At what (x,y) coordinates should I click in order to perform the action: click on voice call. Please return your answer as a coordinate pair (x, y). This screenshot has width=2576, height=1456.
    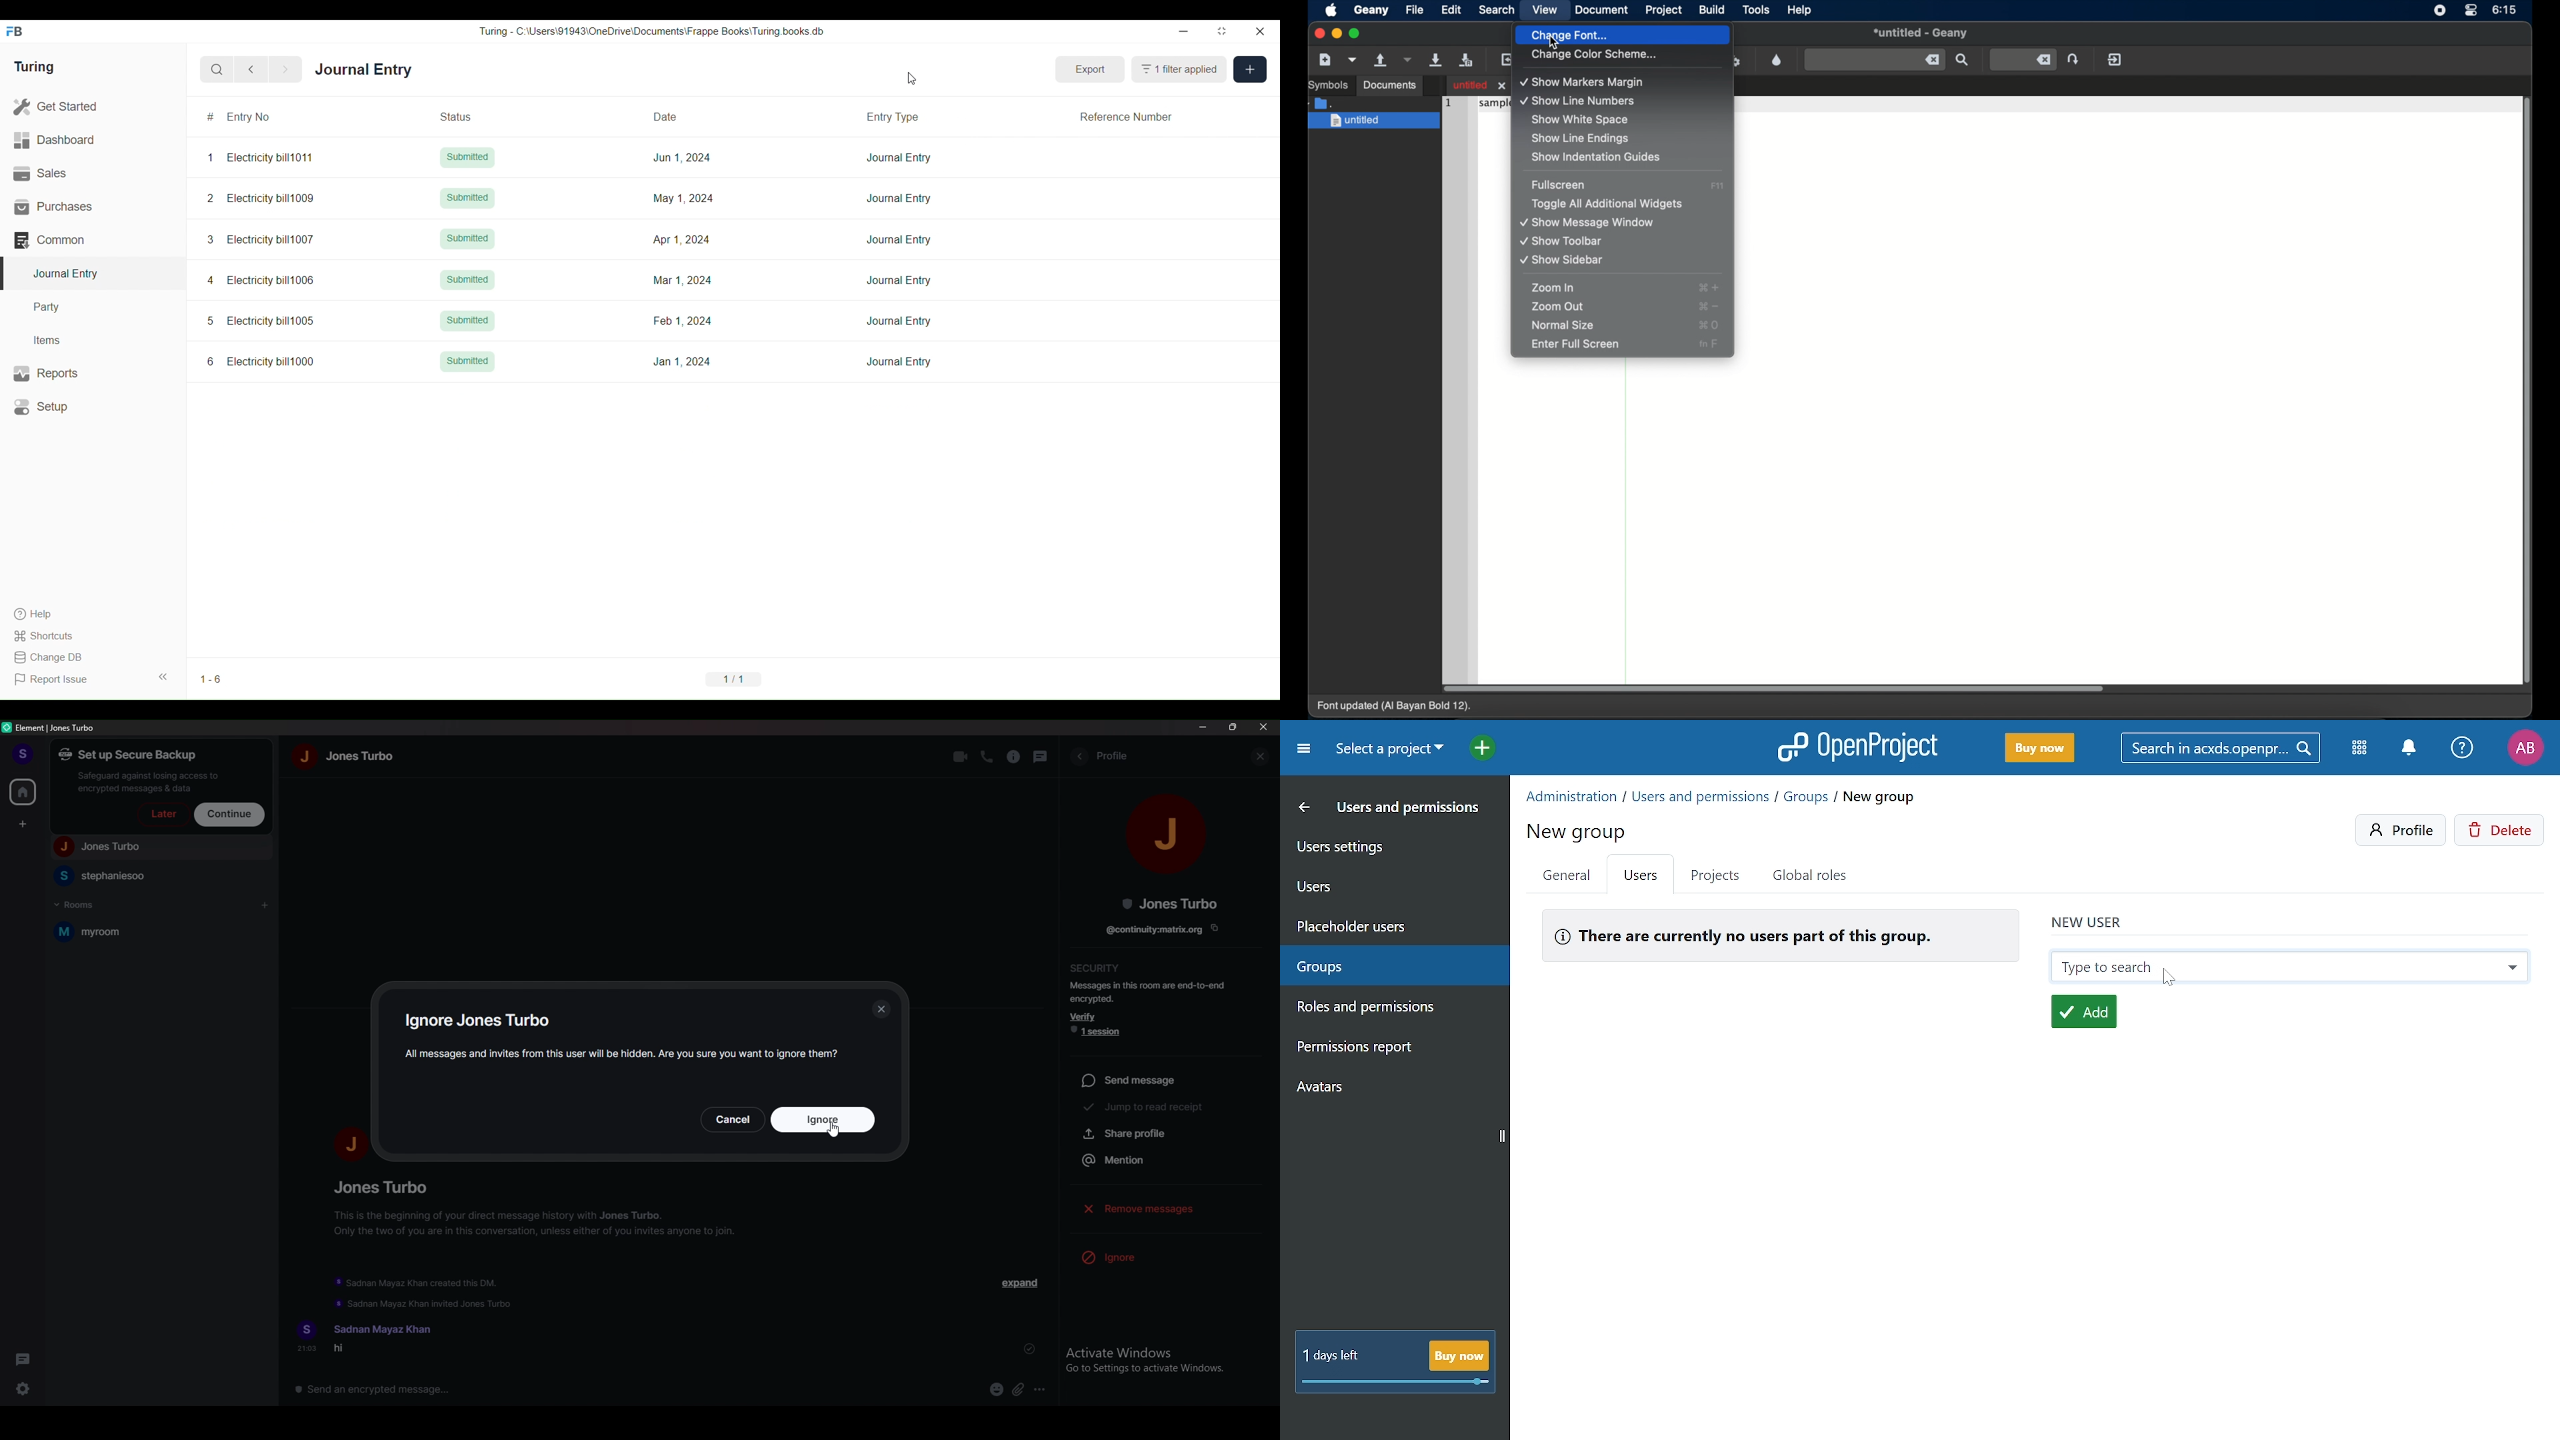
    Looking at the image, I should click on (985, 757).